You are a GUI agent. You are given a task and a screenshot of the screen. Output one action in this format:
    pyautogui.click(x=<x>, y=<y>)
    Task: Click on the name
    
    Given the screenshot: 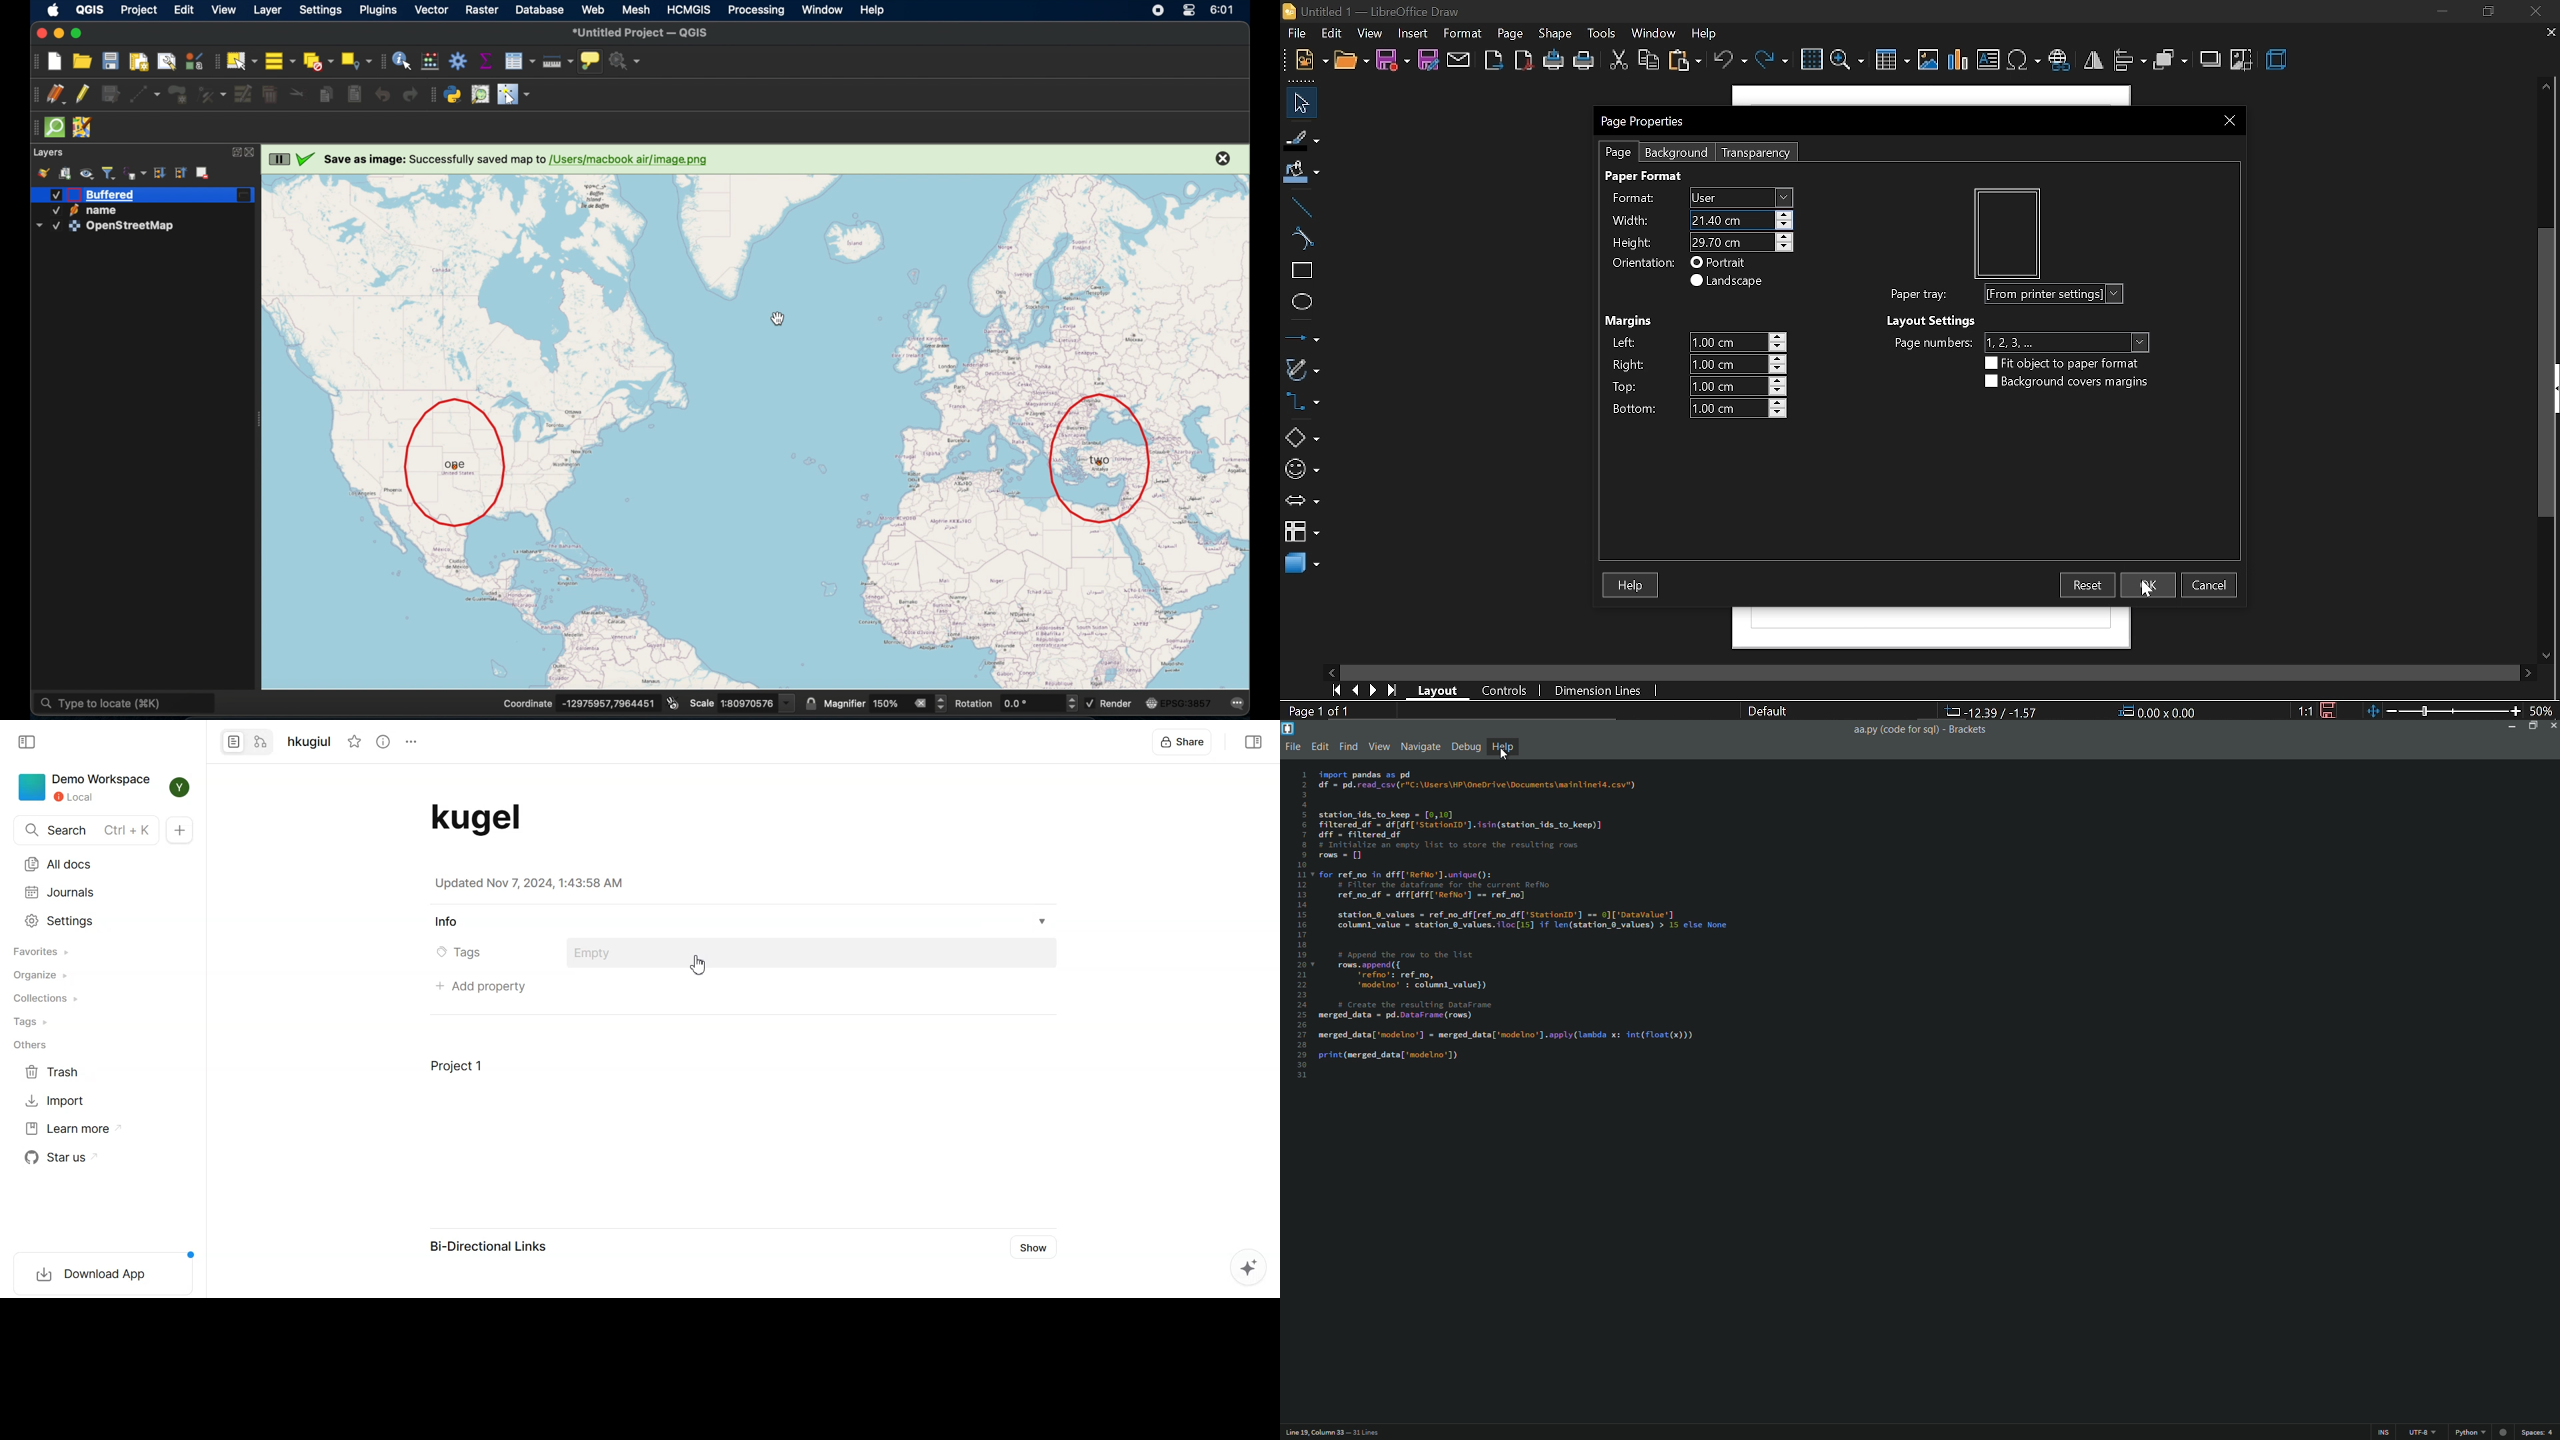 What is the action you would take?
    pyautogui.click(x=106, y=211)
    